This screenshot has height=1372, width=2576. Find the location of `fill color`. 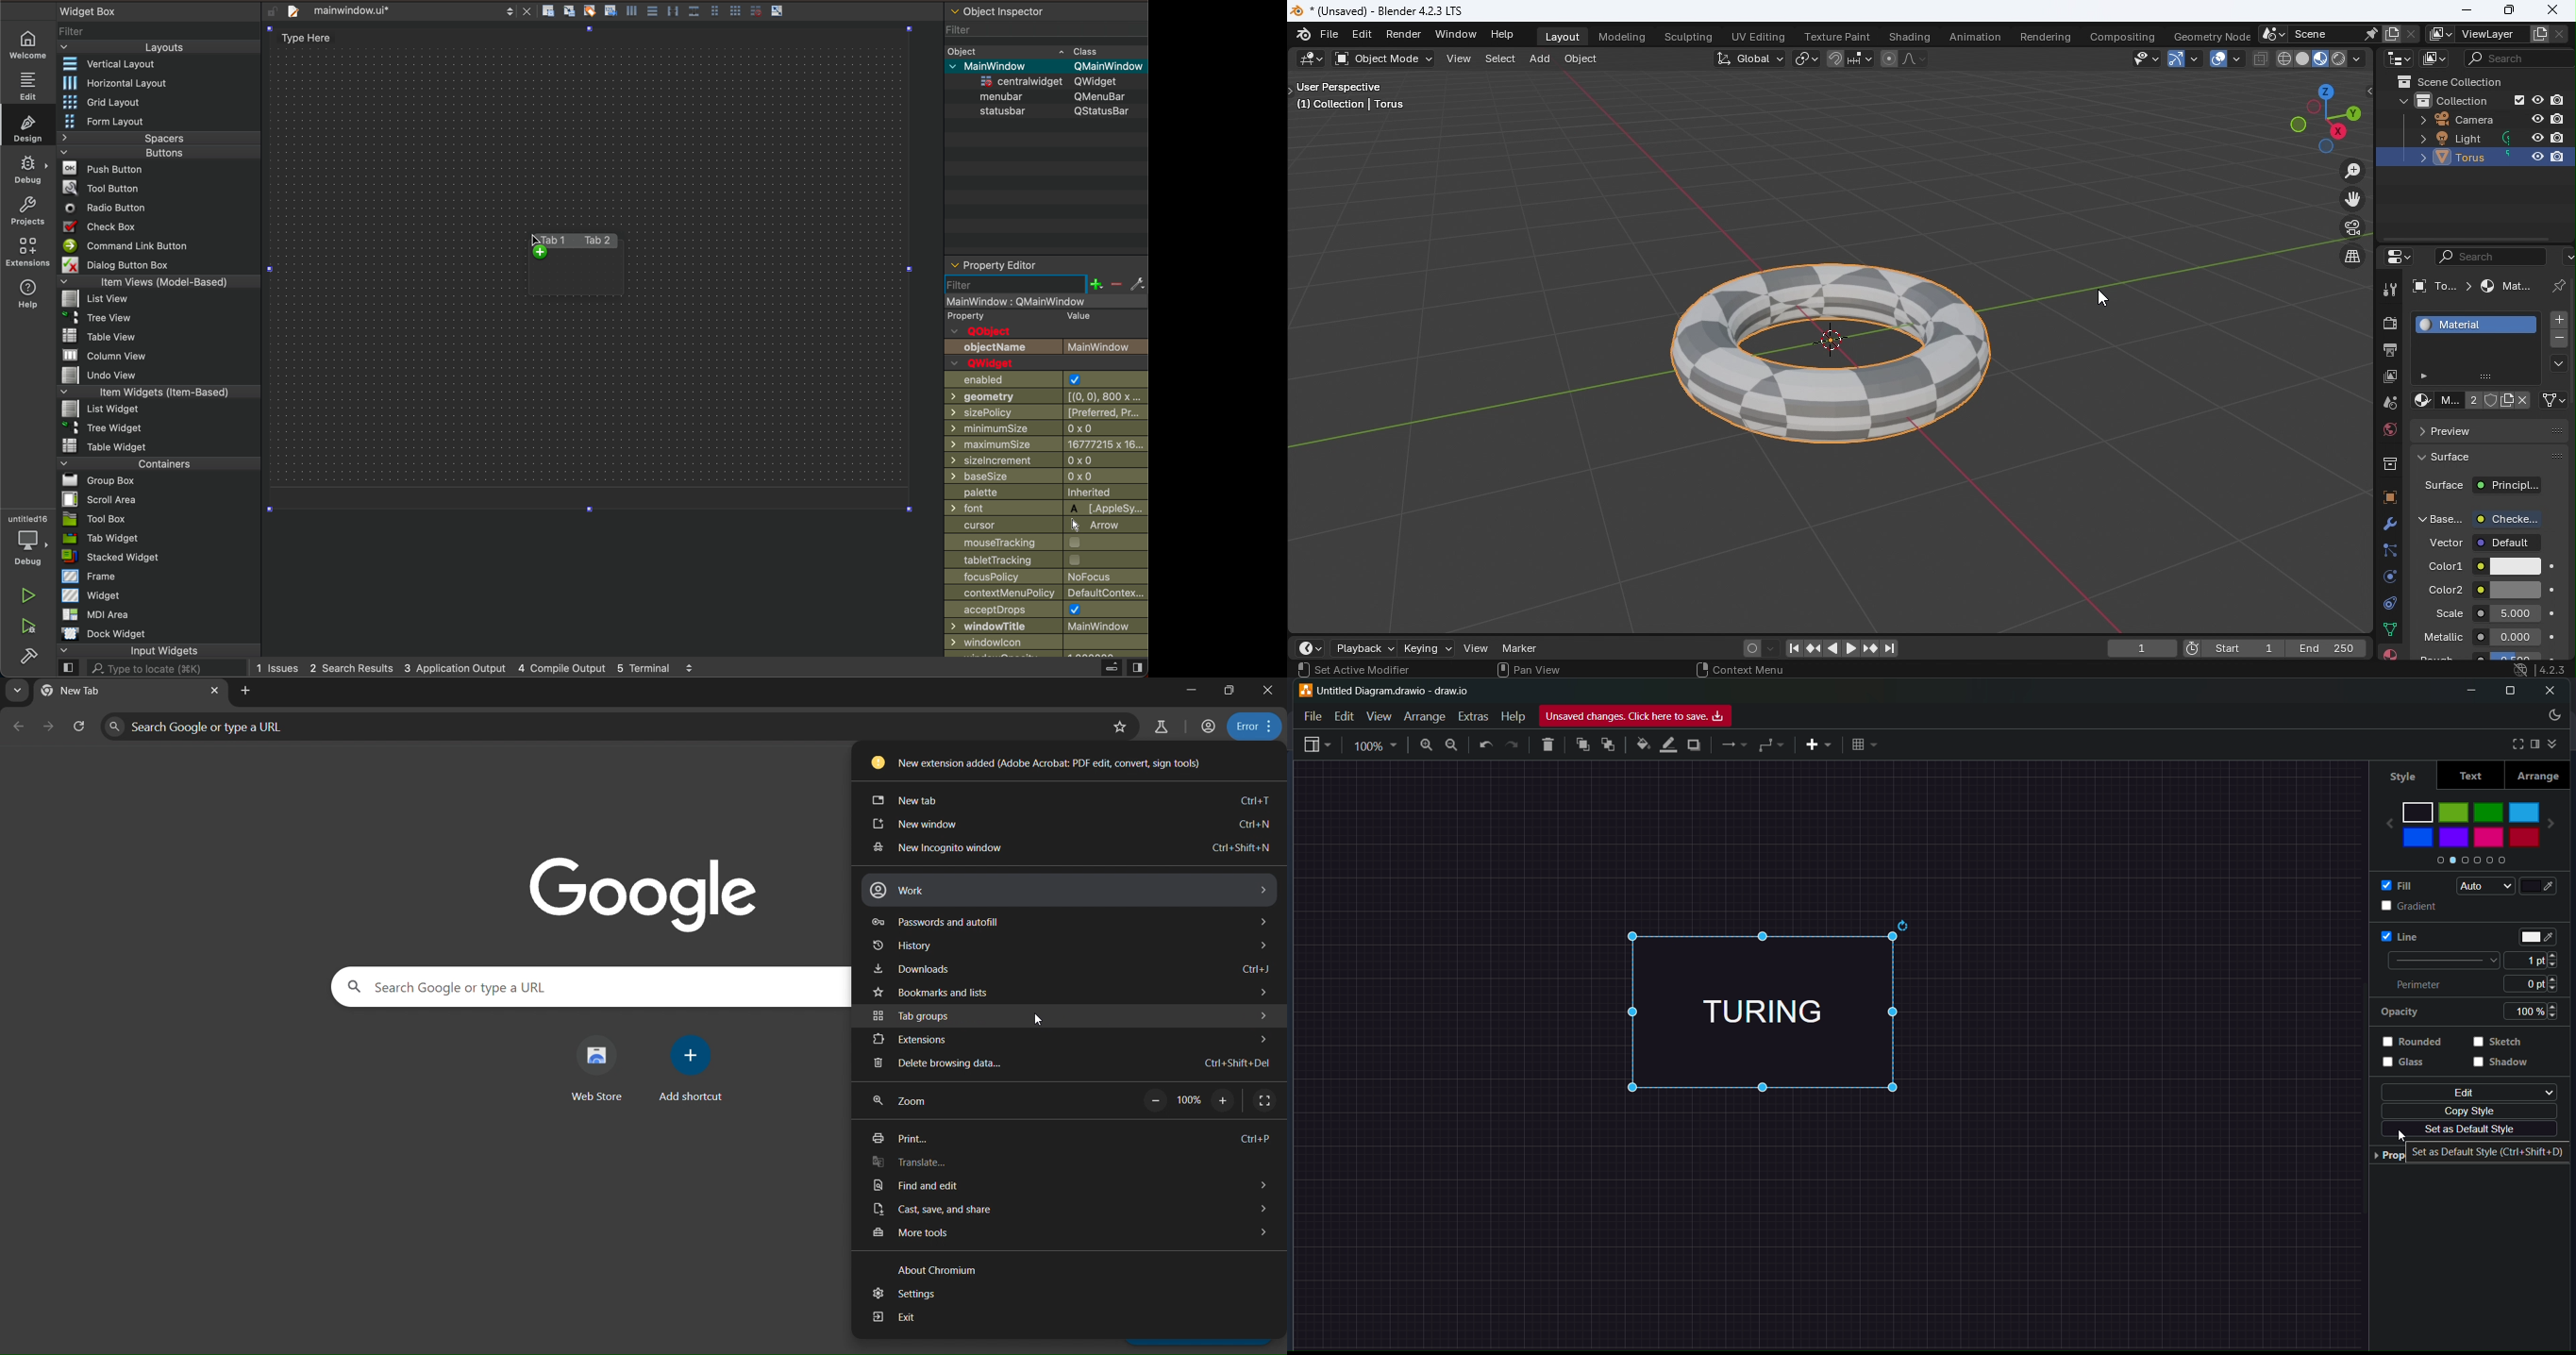

fill color is located at coordinates (1641, 745).